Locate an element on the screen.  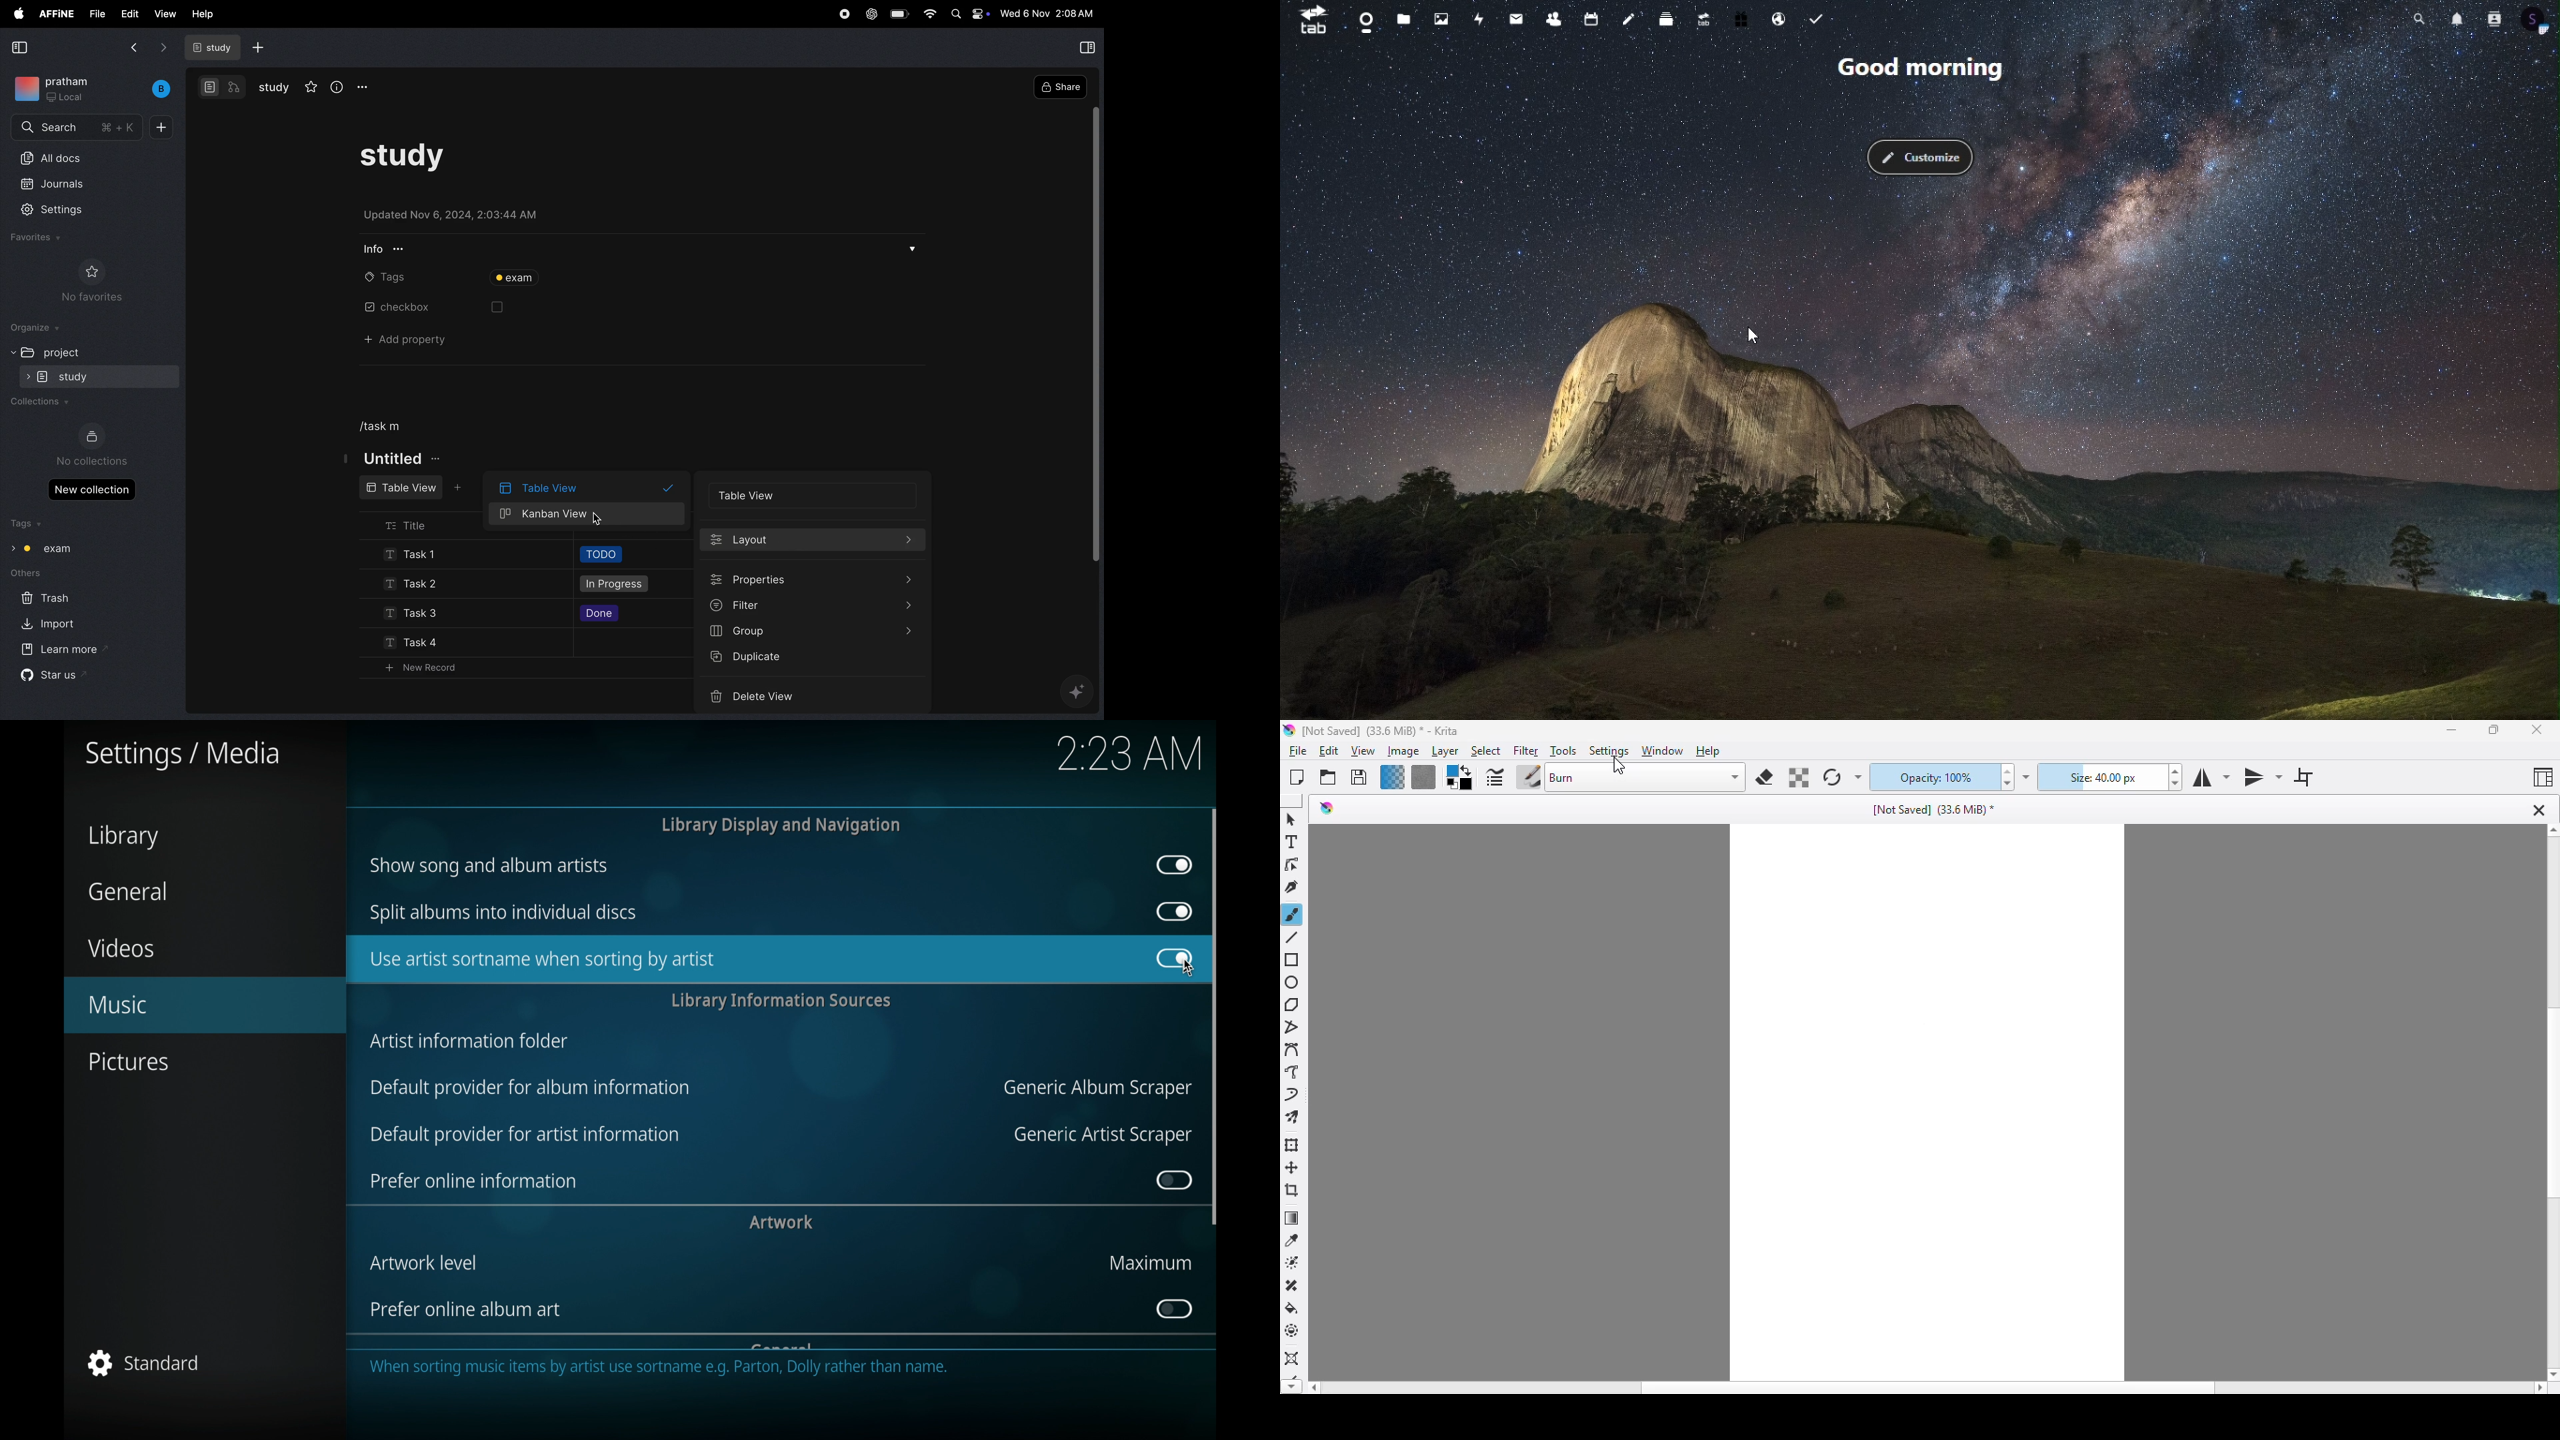
file is located at coordinates (1298, 751).